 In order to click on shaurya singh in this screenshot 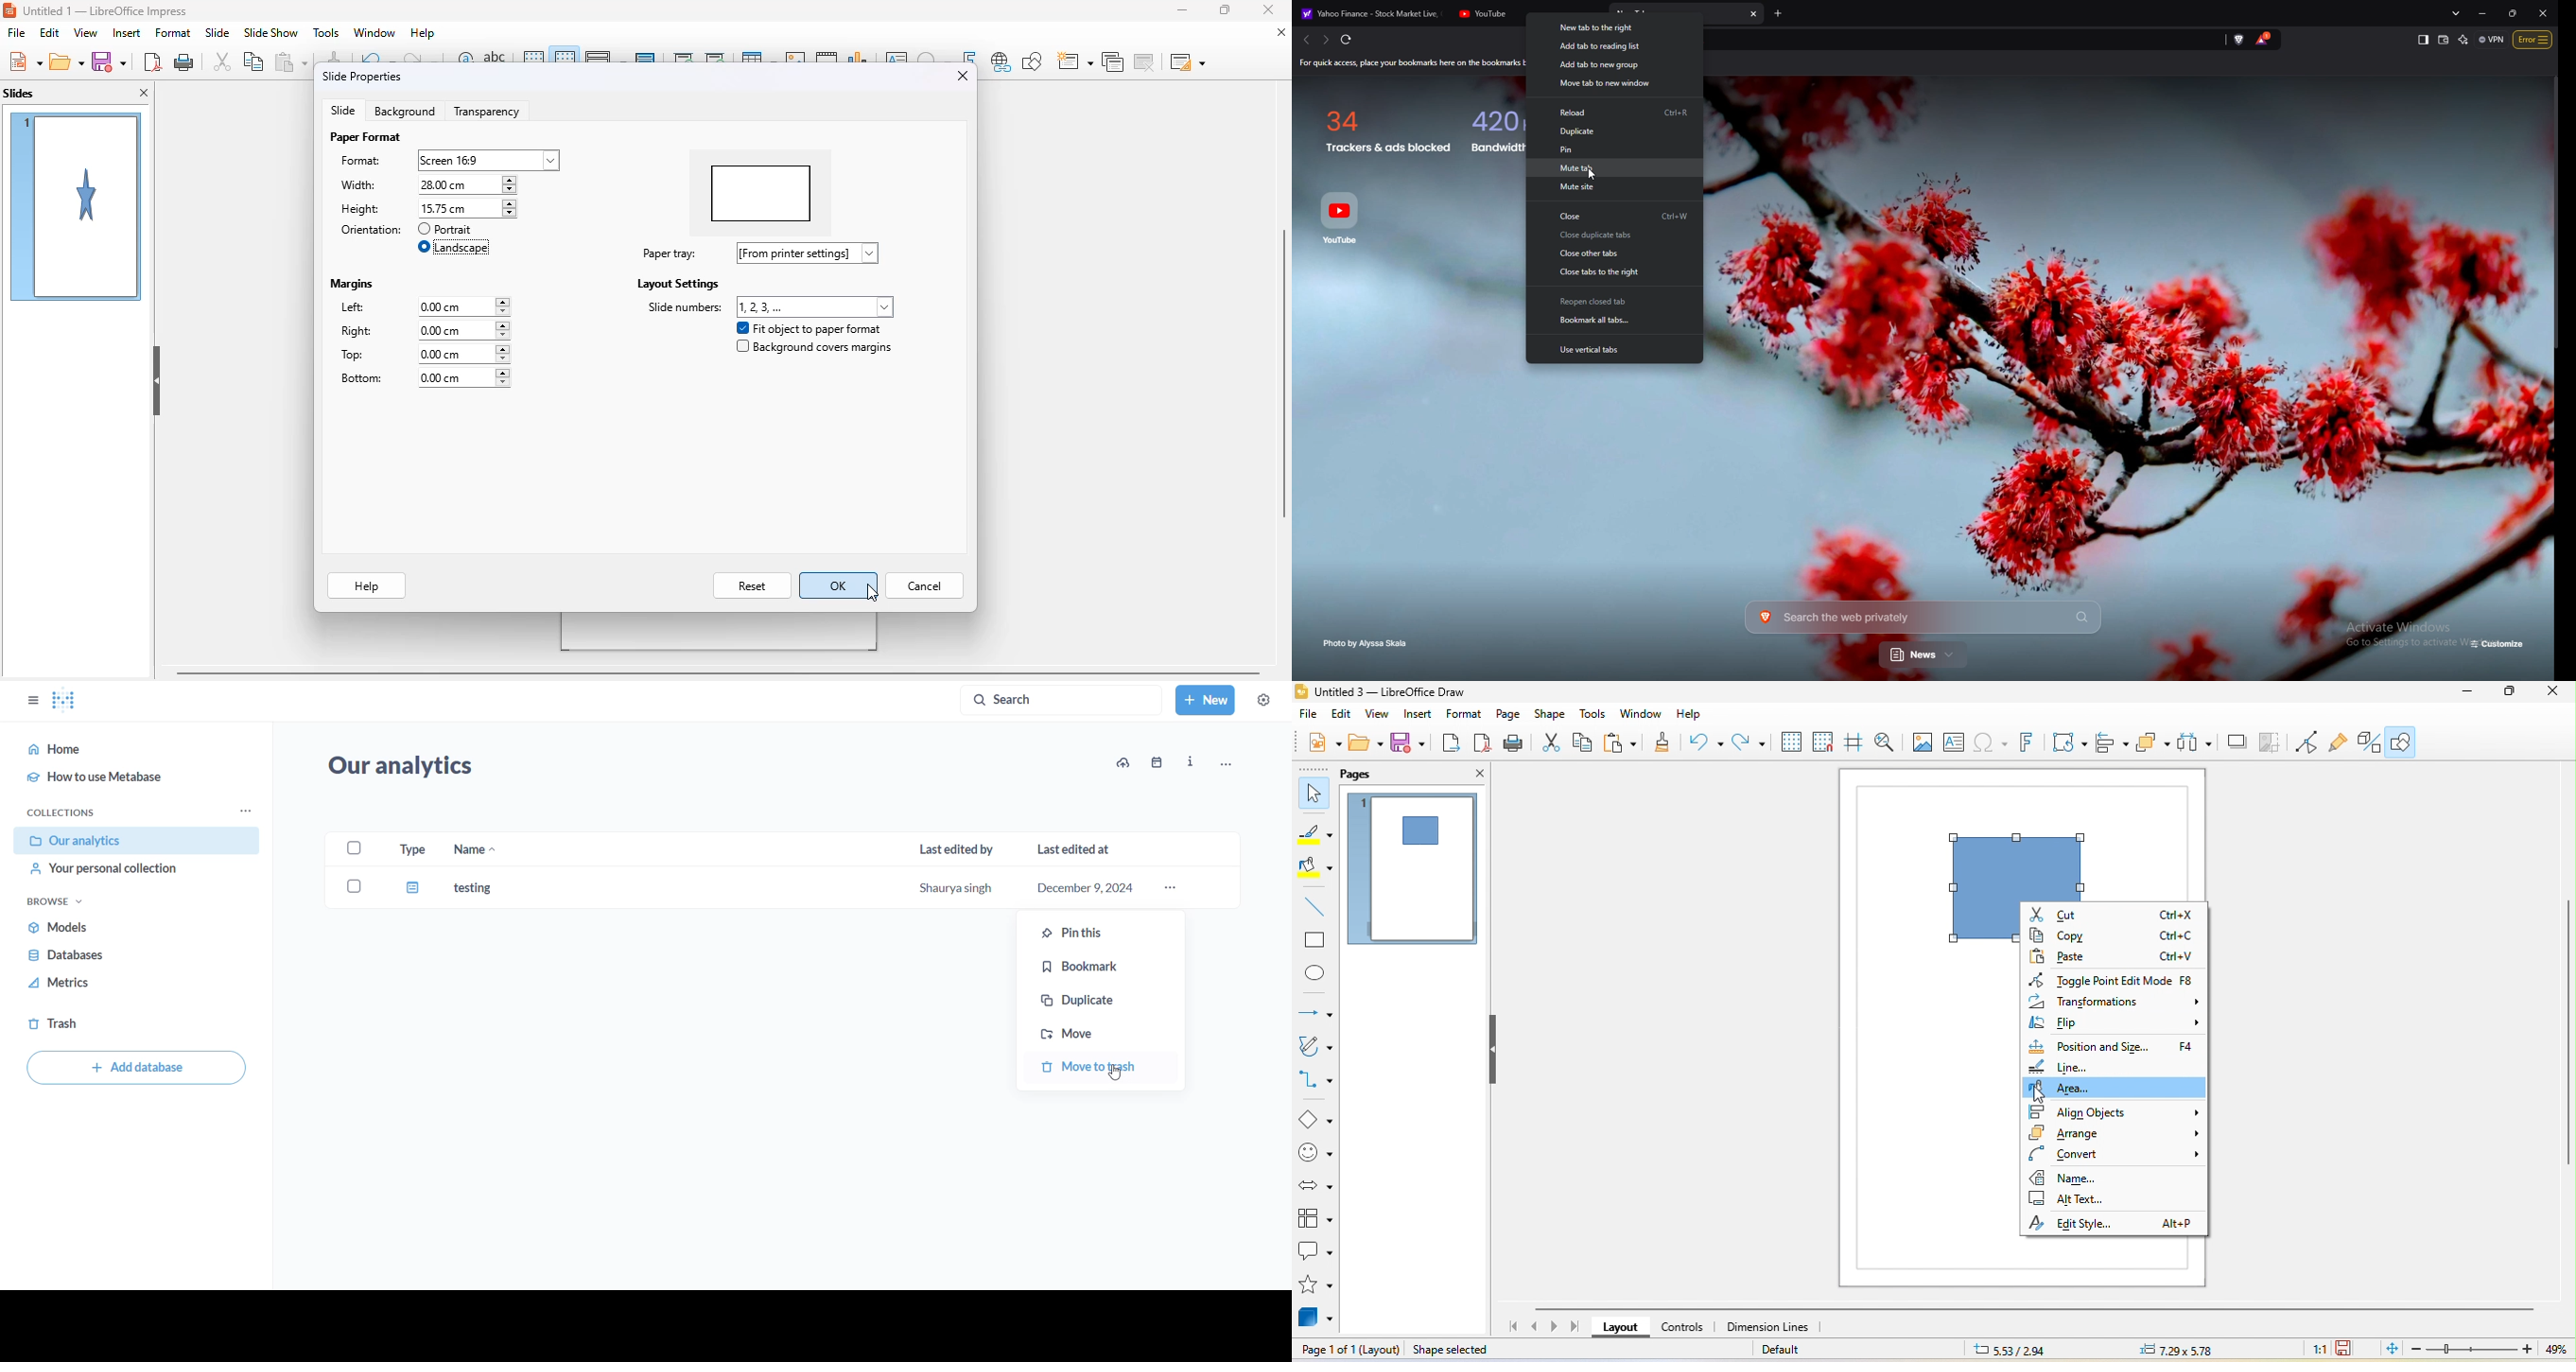, I will do `click(951, 890)`.